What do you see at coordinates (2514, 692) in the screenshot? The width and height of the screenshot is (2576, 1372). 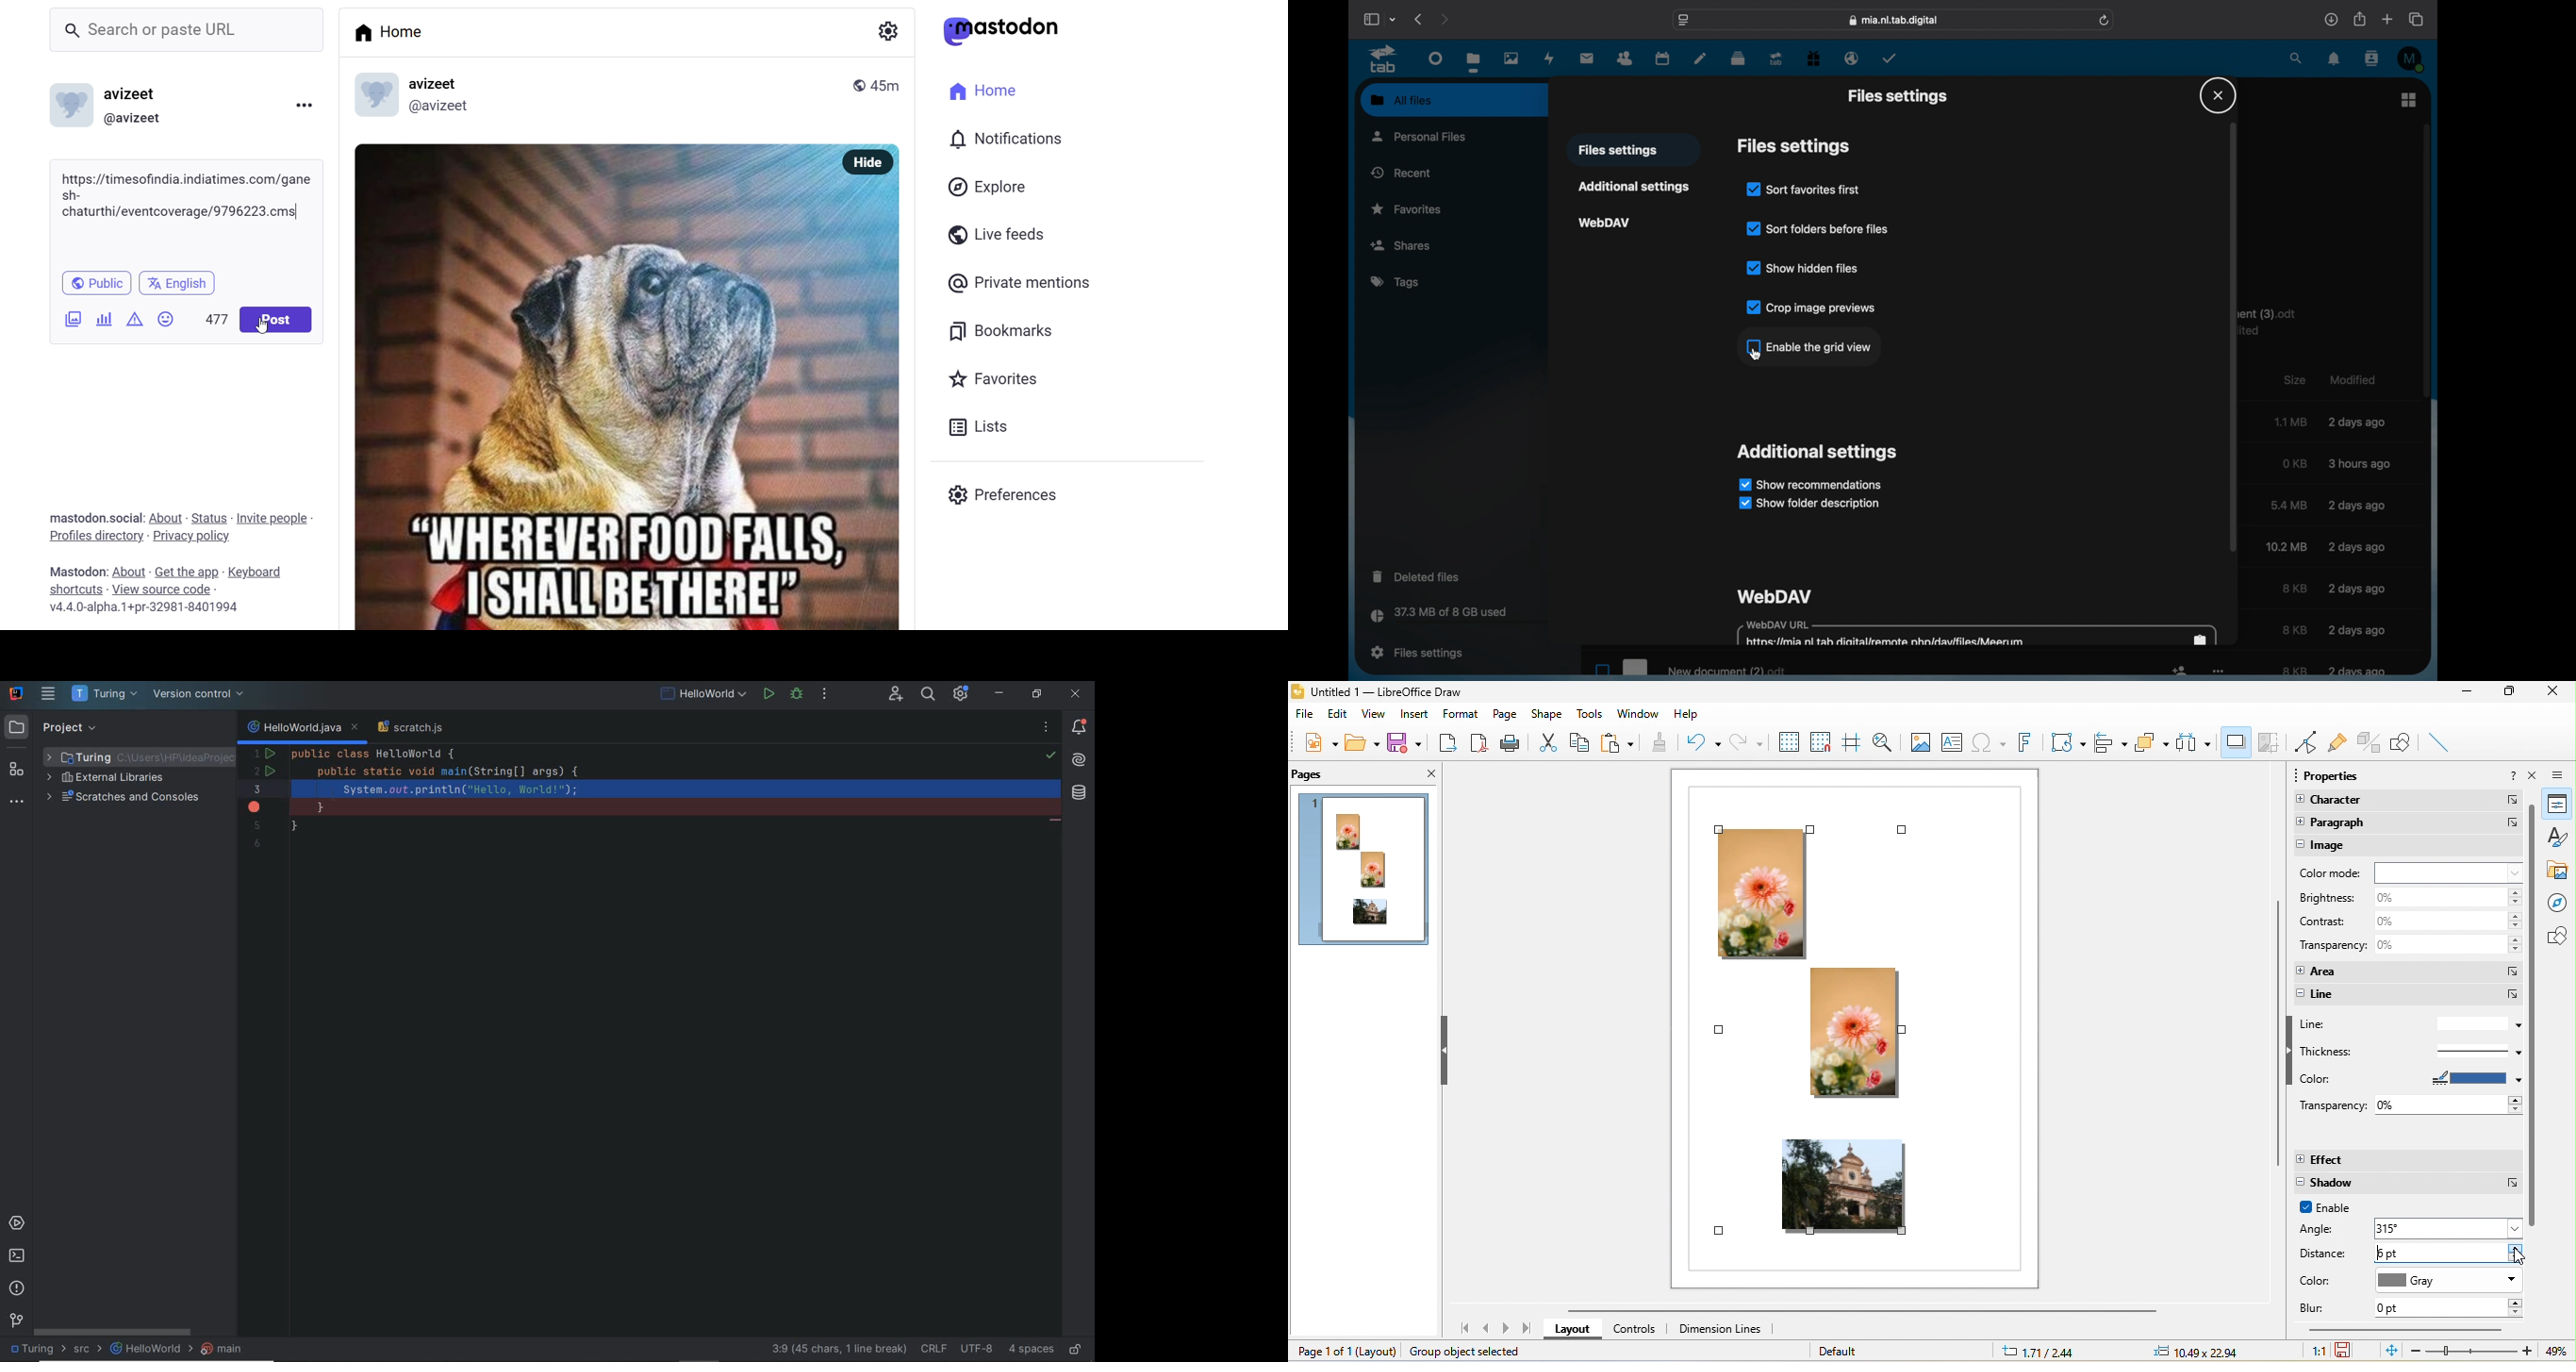 I see `maximize` at bounding box center [2514, 692].